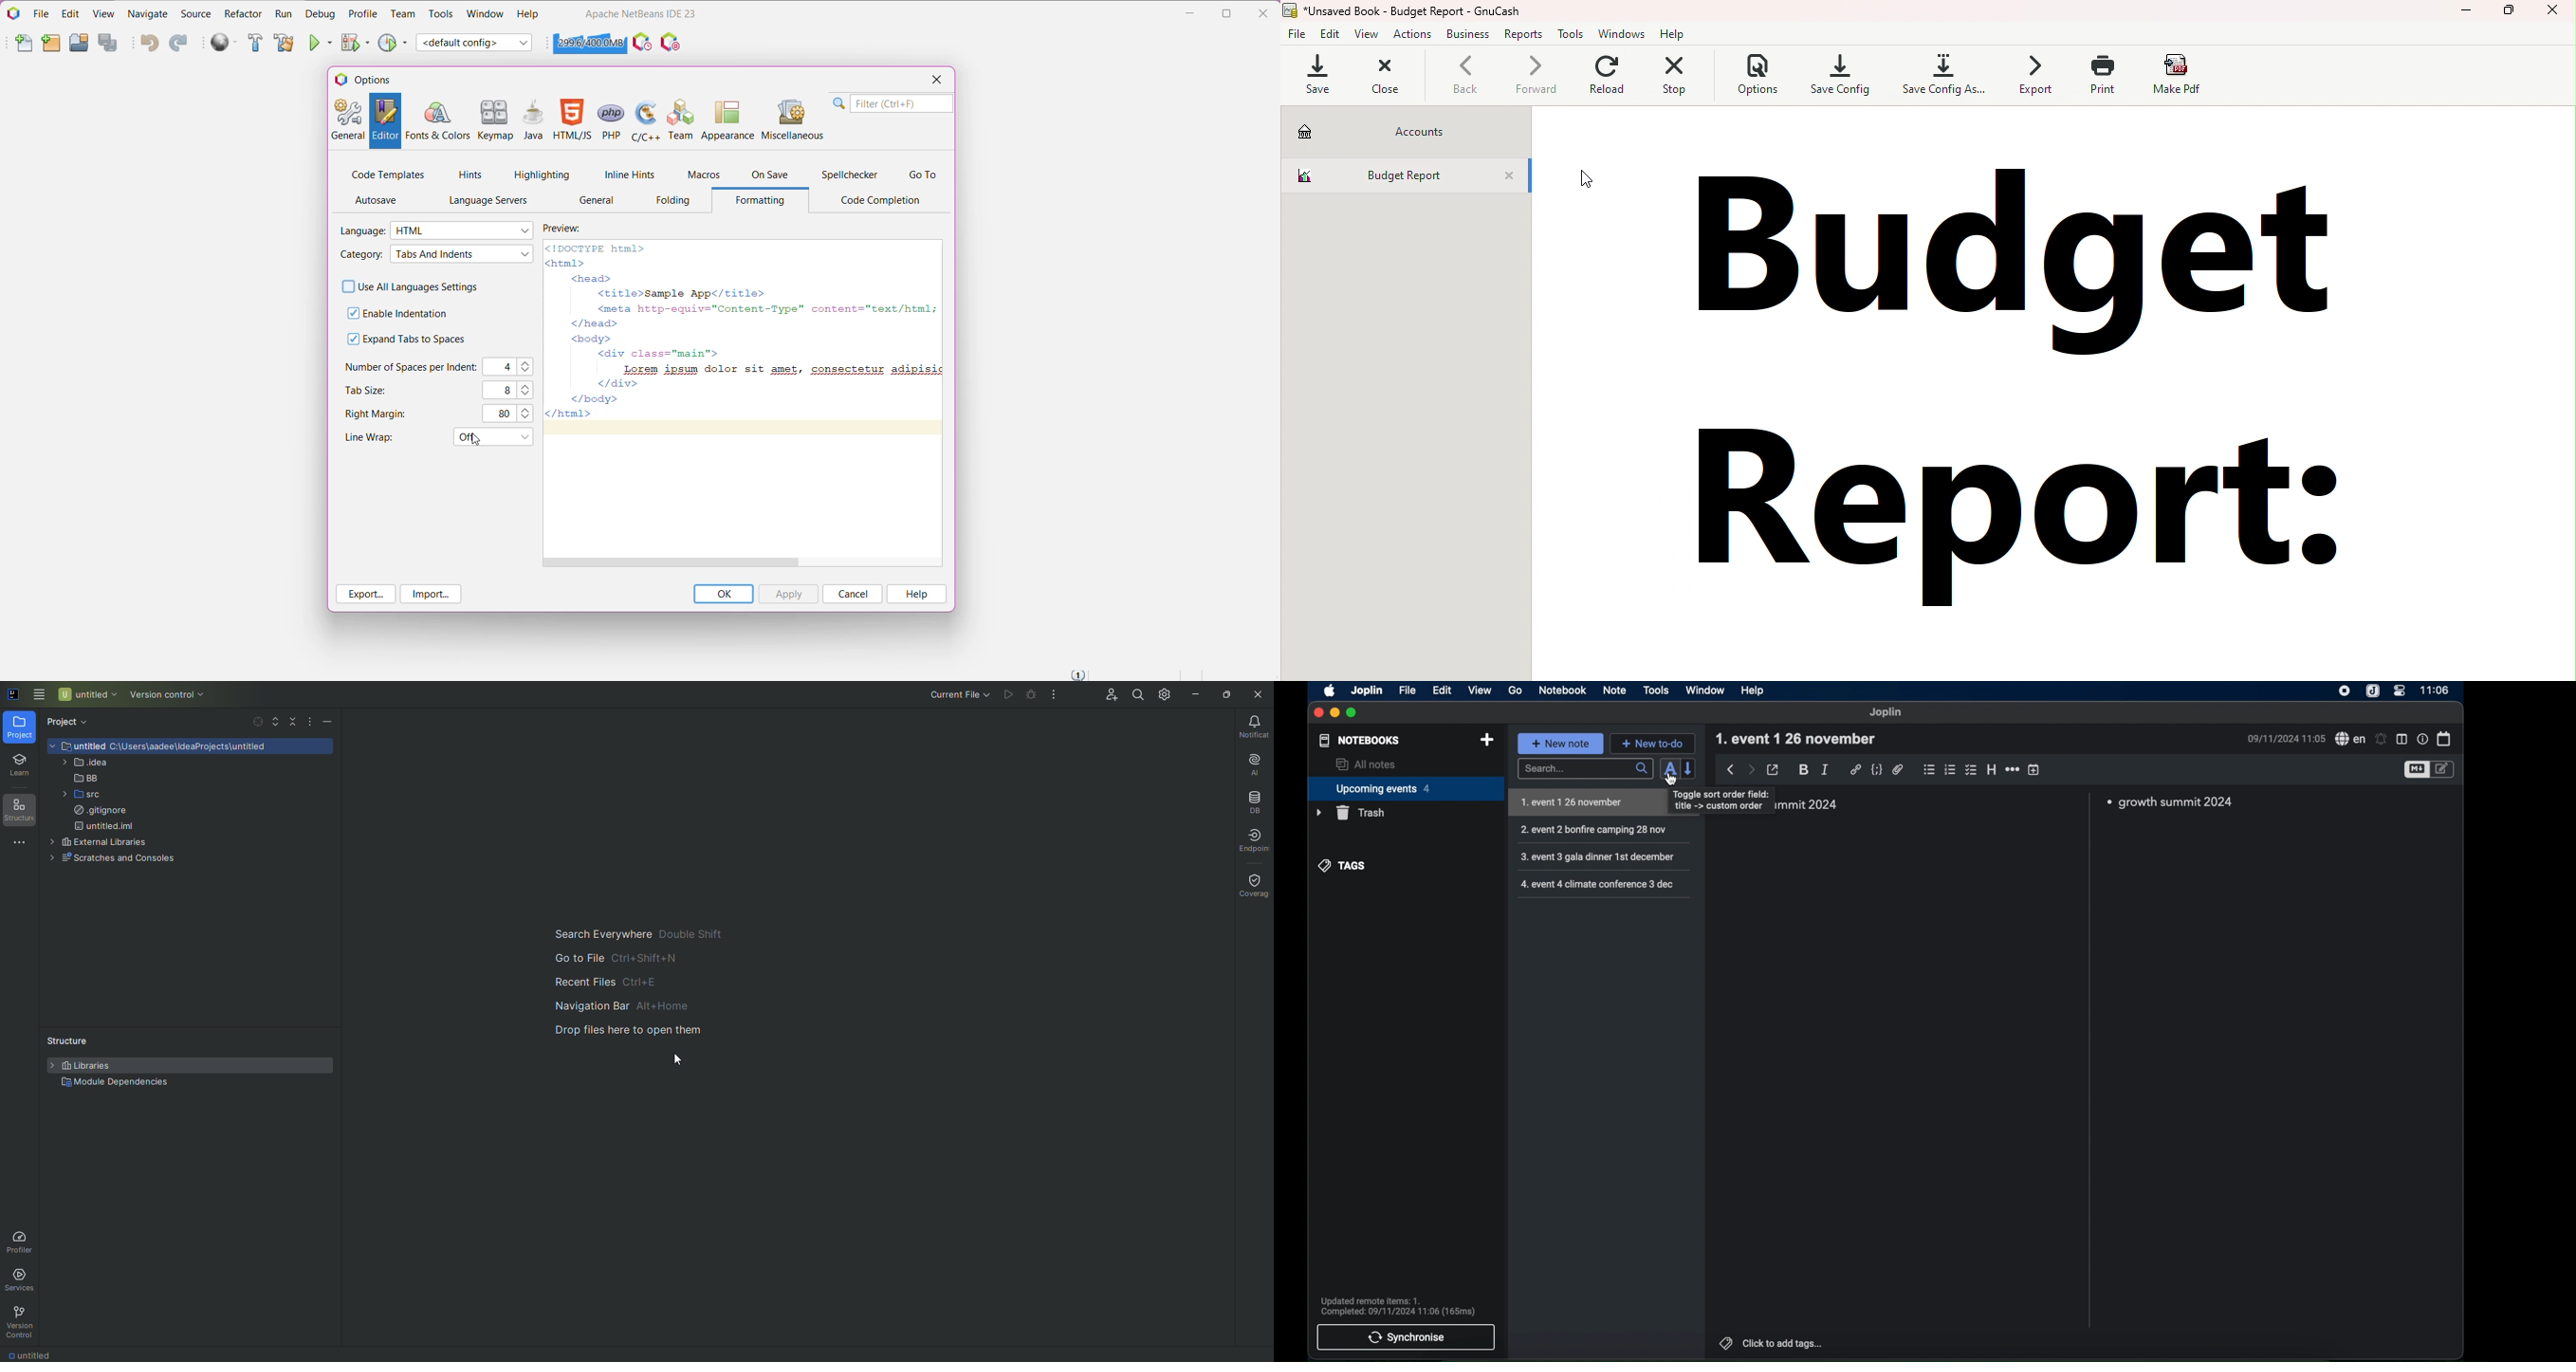  What do you see at coordinates (1367, 691) in the screenshot?
I see `joplin` at bounding box center [1367, 691].